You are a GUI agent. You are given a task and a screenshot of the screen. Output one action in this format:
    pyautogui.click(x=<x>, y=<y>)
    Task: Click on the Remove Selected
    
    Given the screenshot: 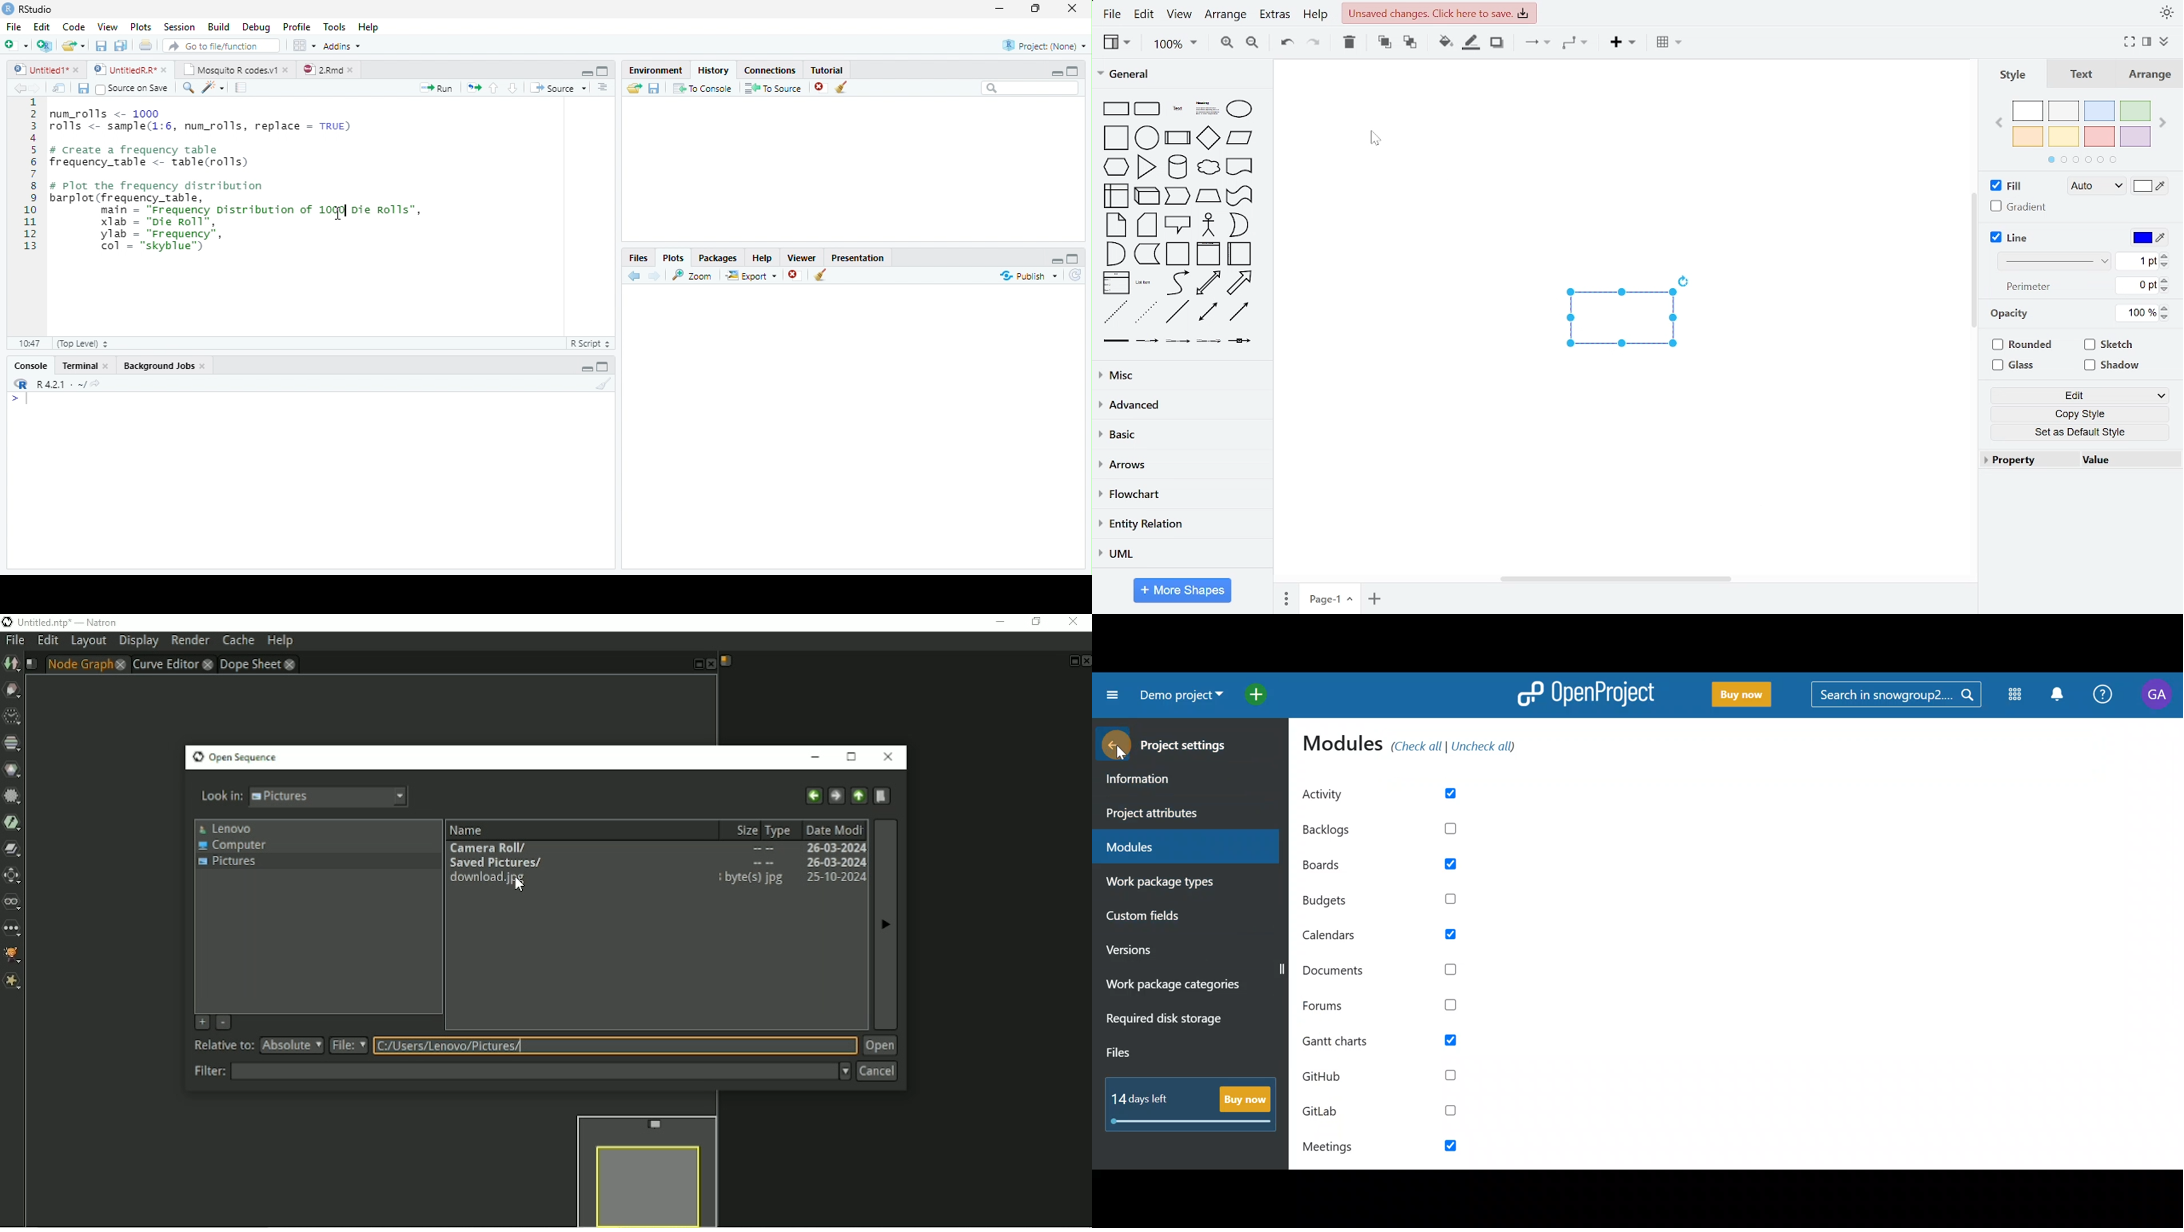 What is the action you would take?
    pyautogui.click(x=795, y=277)
    